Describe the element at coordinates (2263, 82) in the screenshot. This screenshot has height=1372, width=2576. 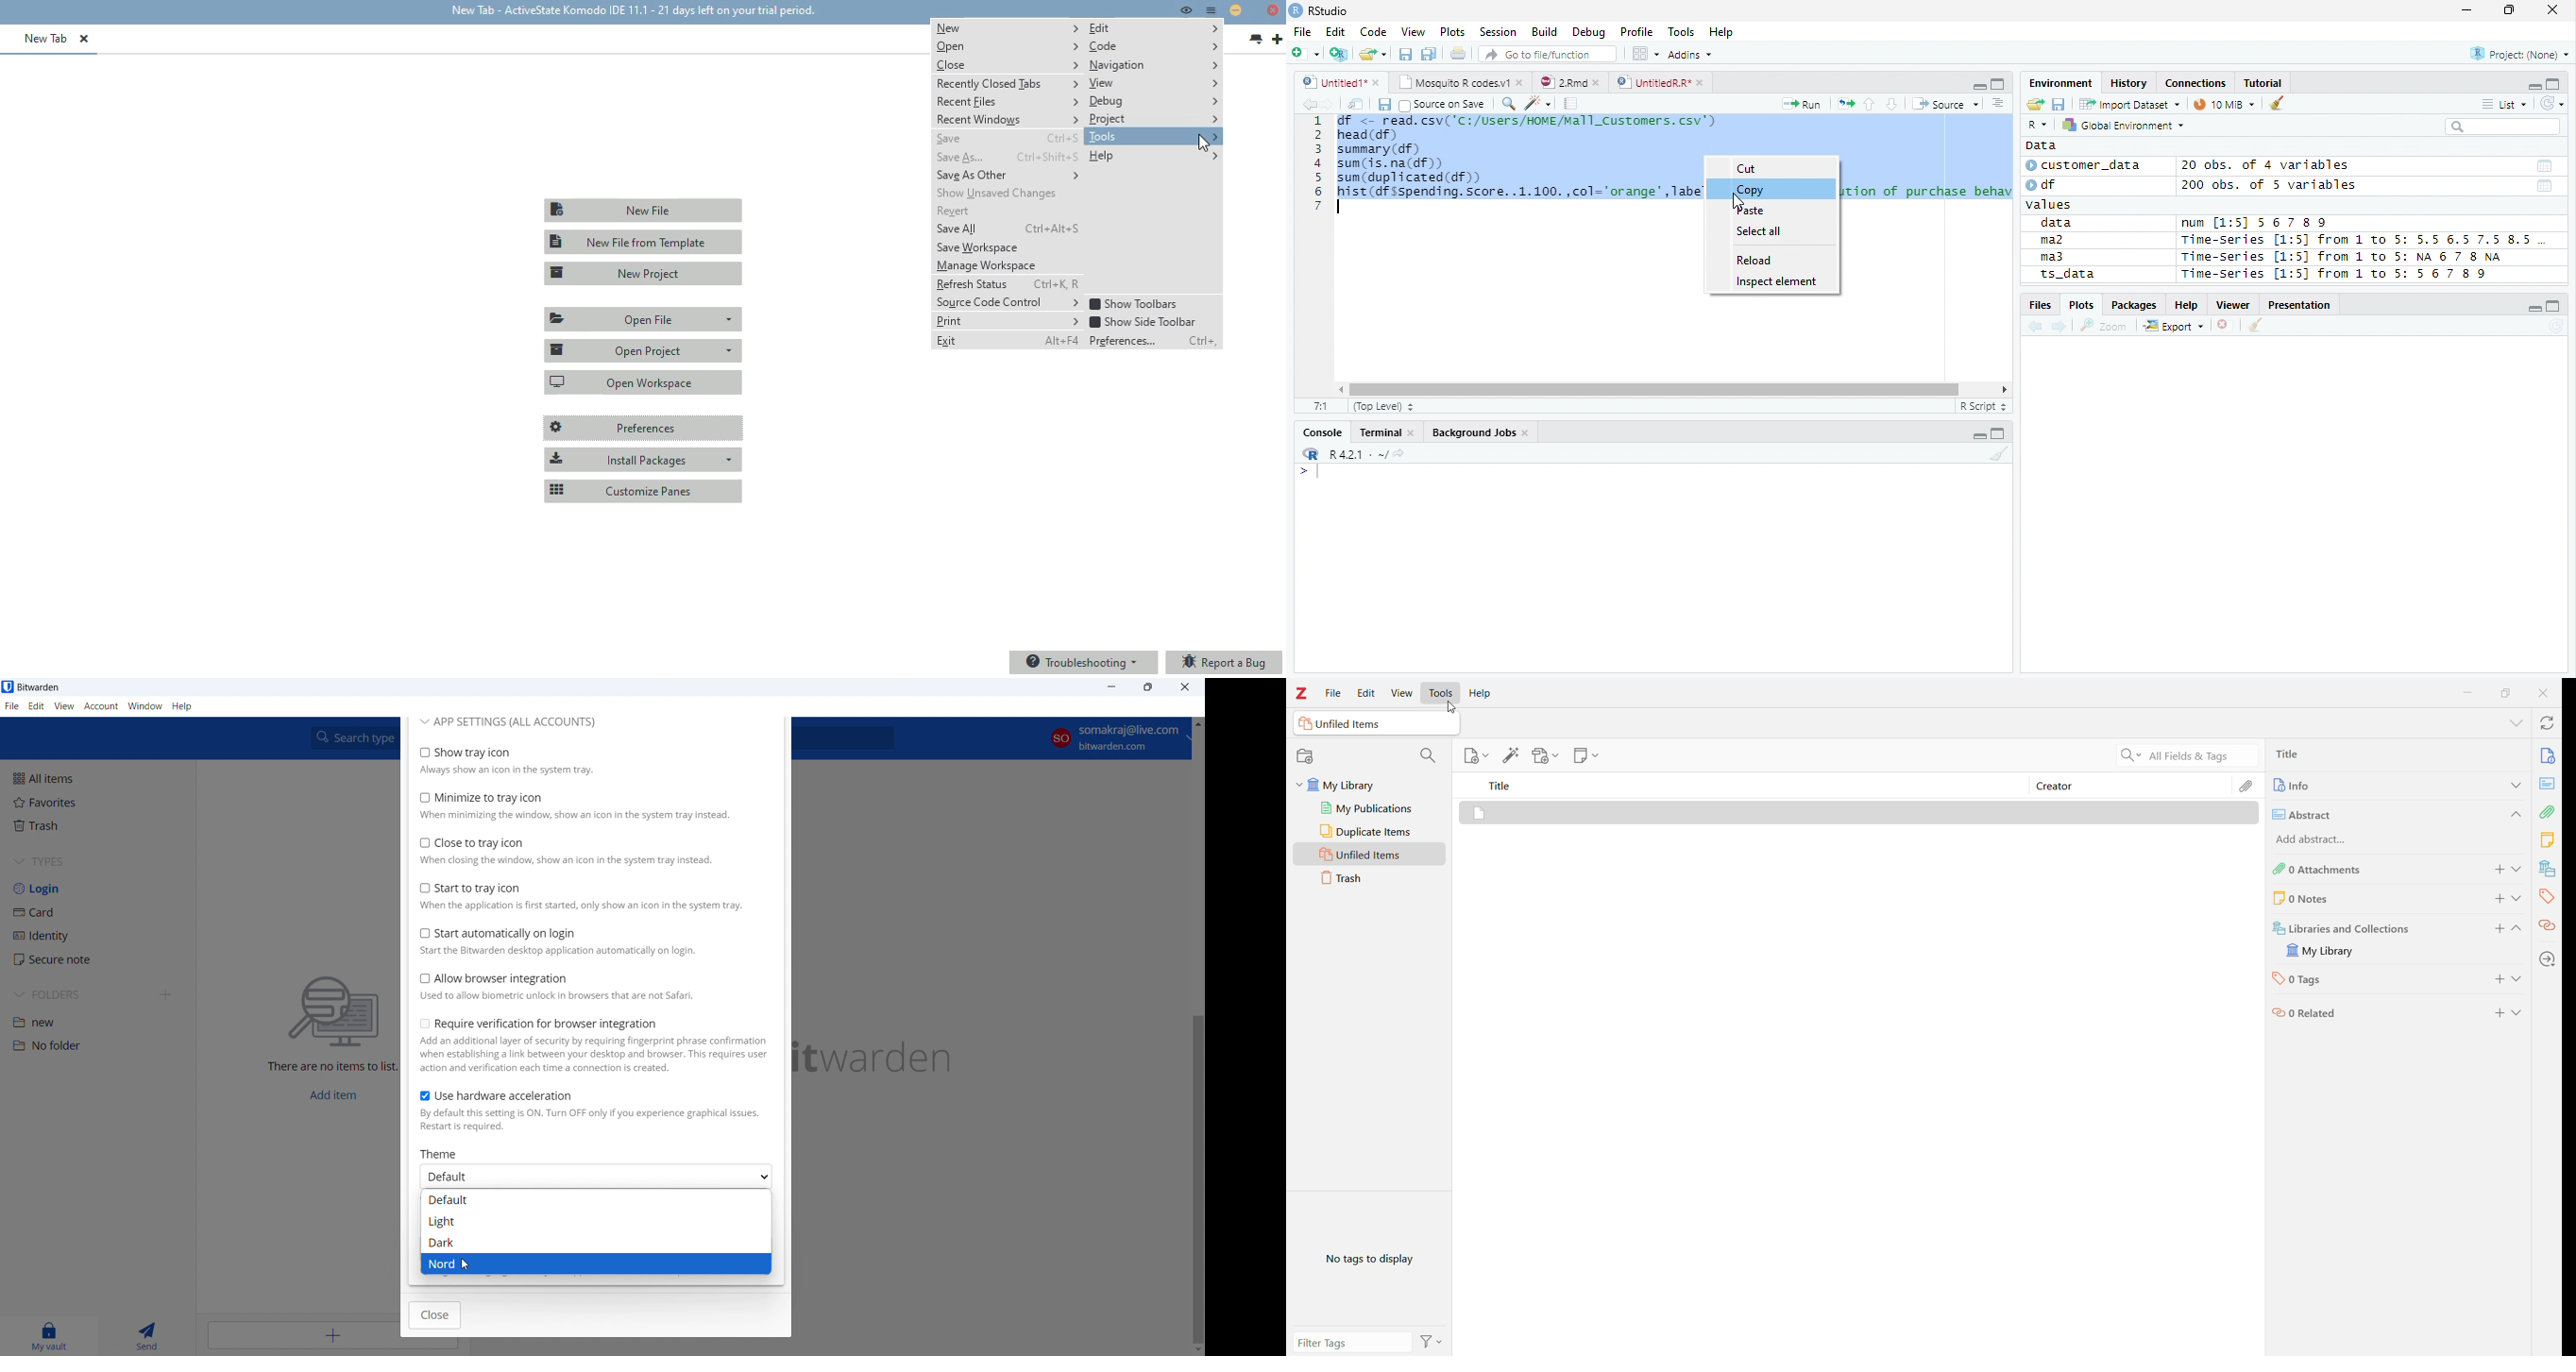
I see `Tutorial` at that location.